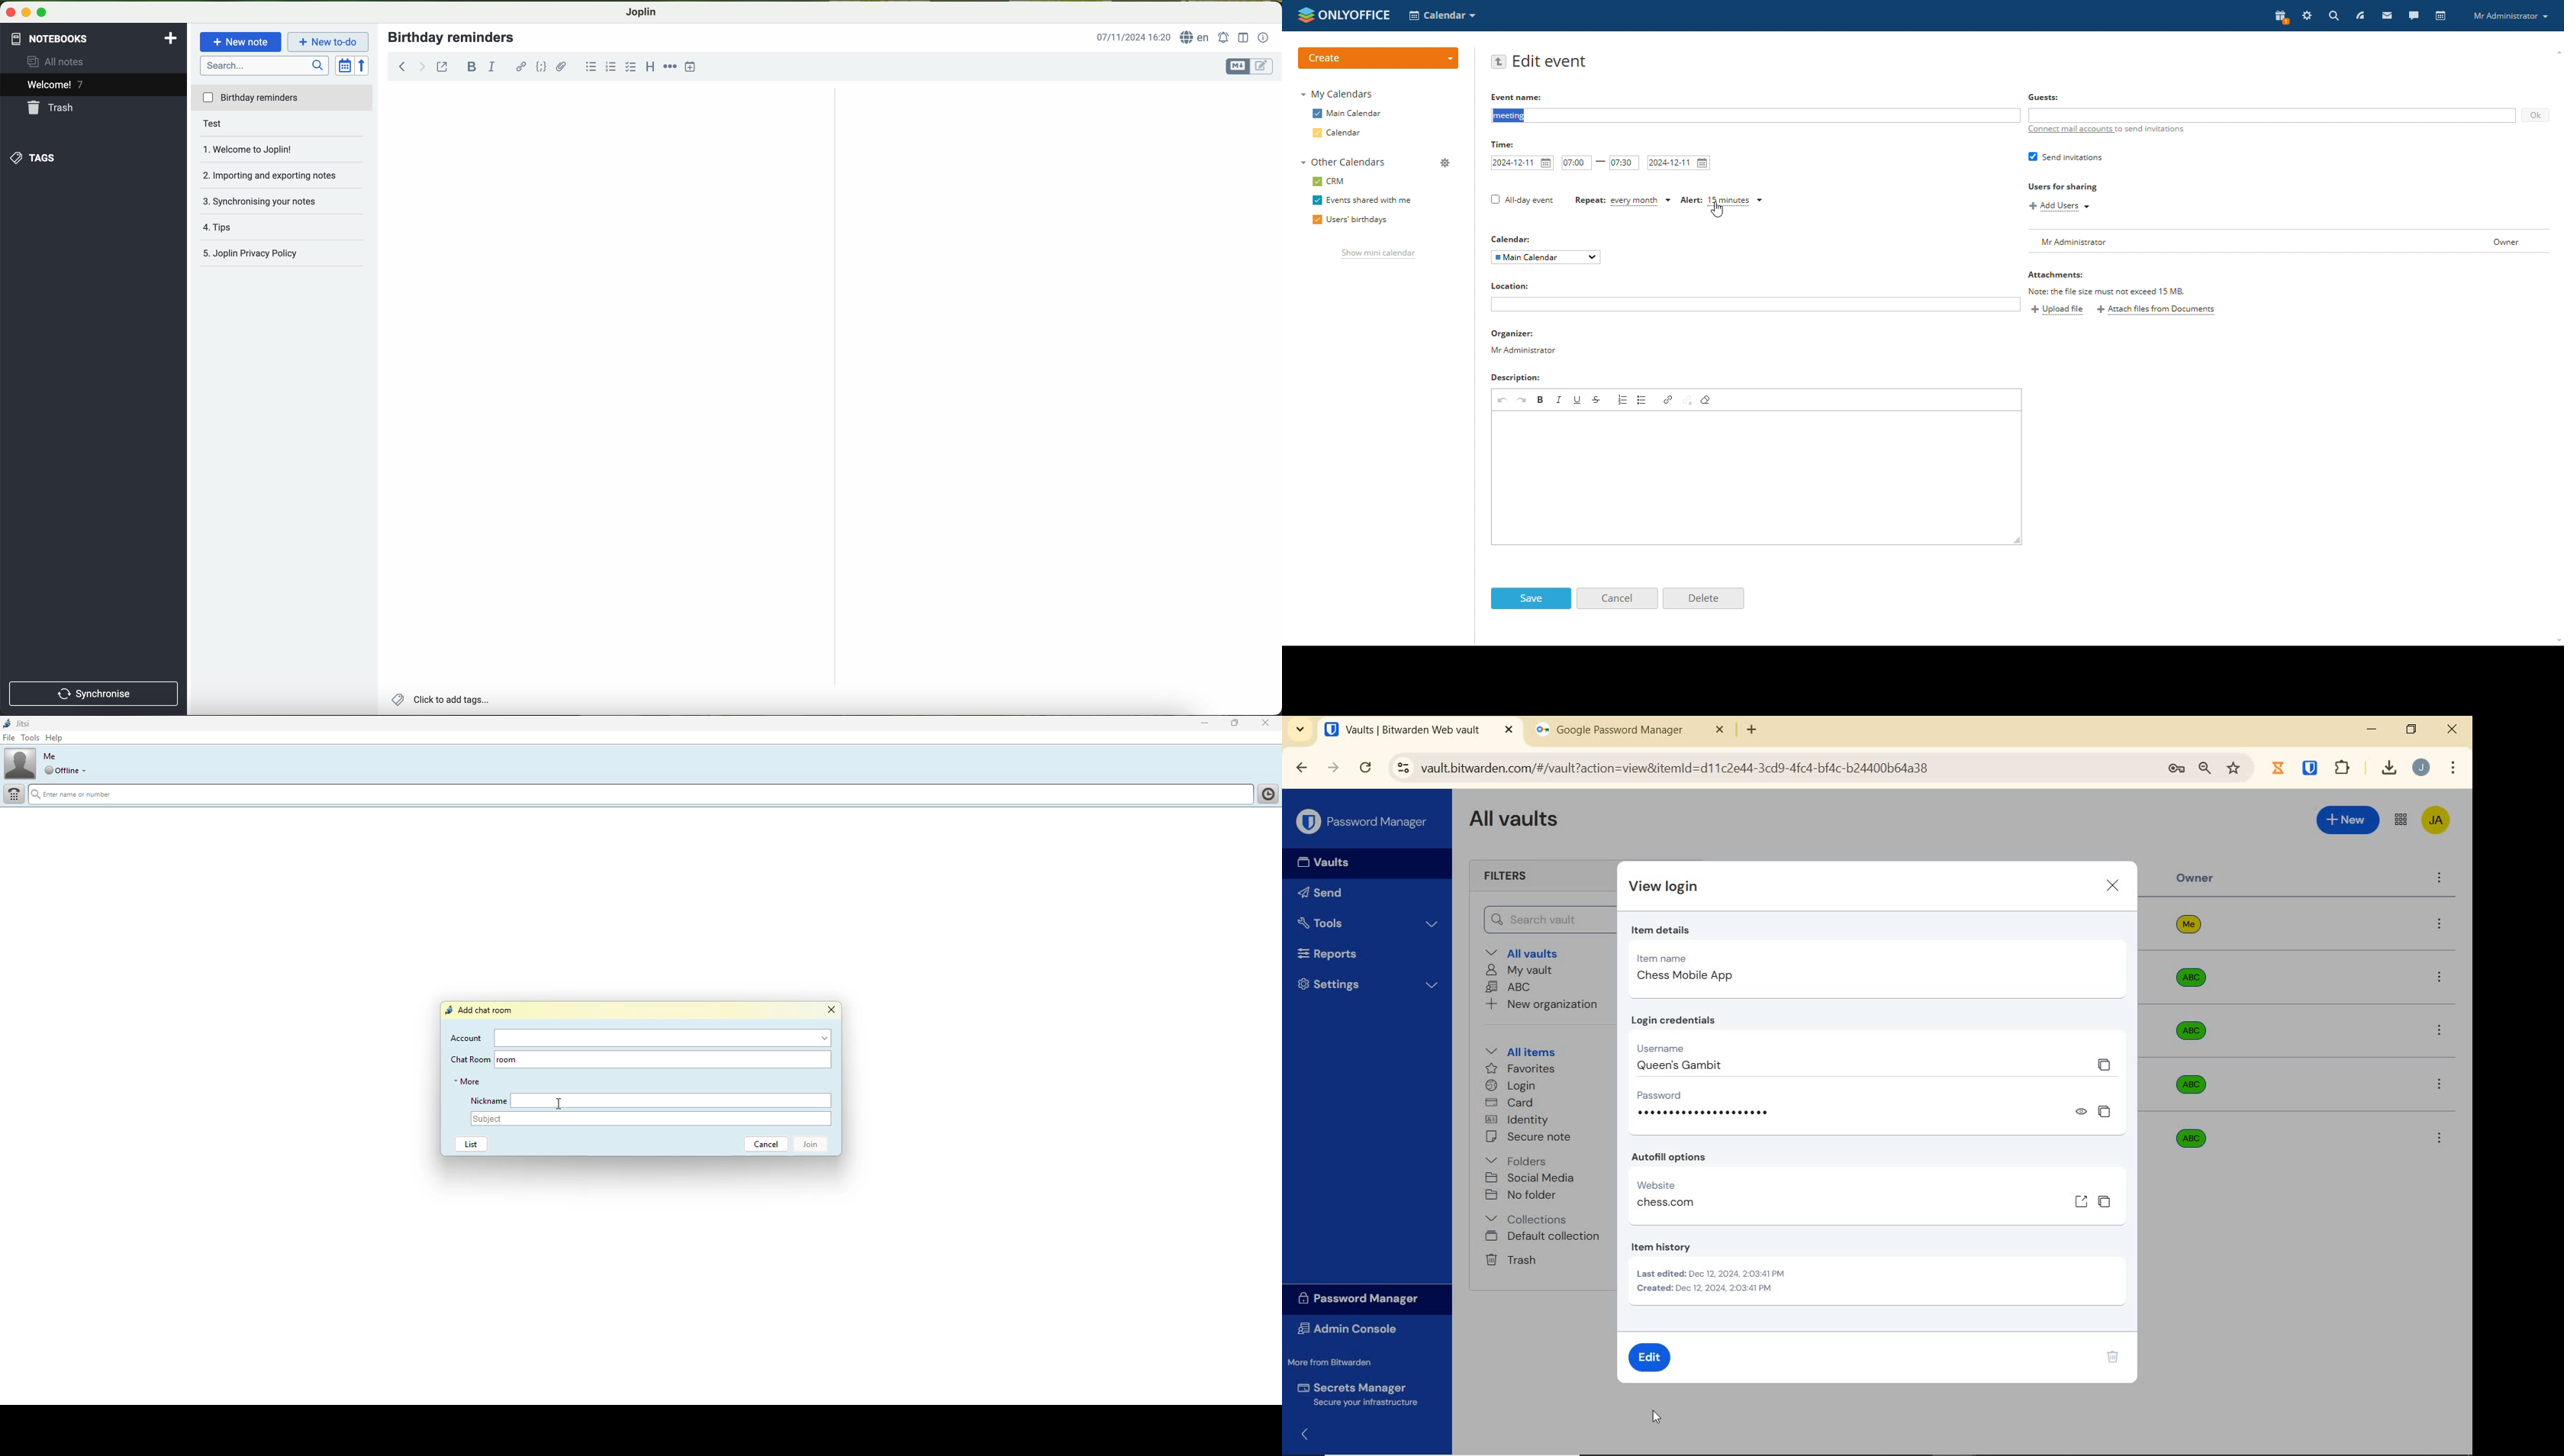  Describe the element at coordinates (2454, 768) in the screenshot. I see `customize Google chrome` at that location.